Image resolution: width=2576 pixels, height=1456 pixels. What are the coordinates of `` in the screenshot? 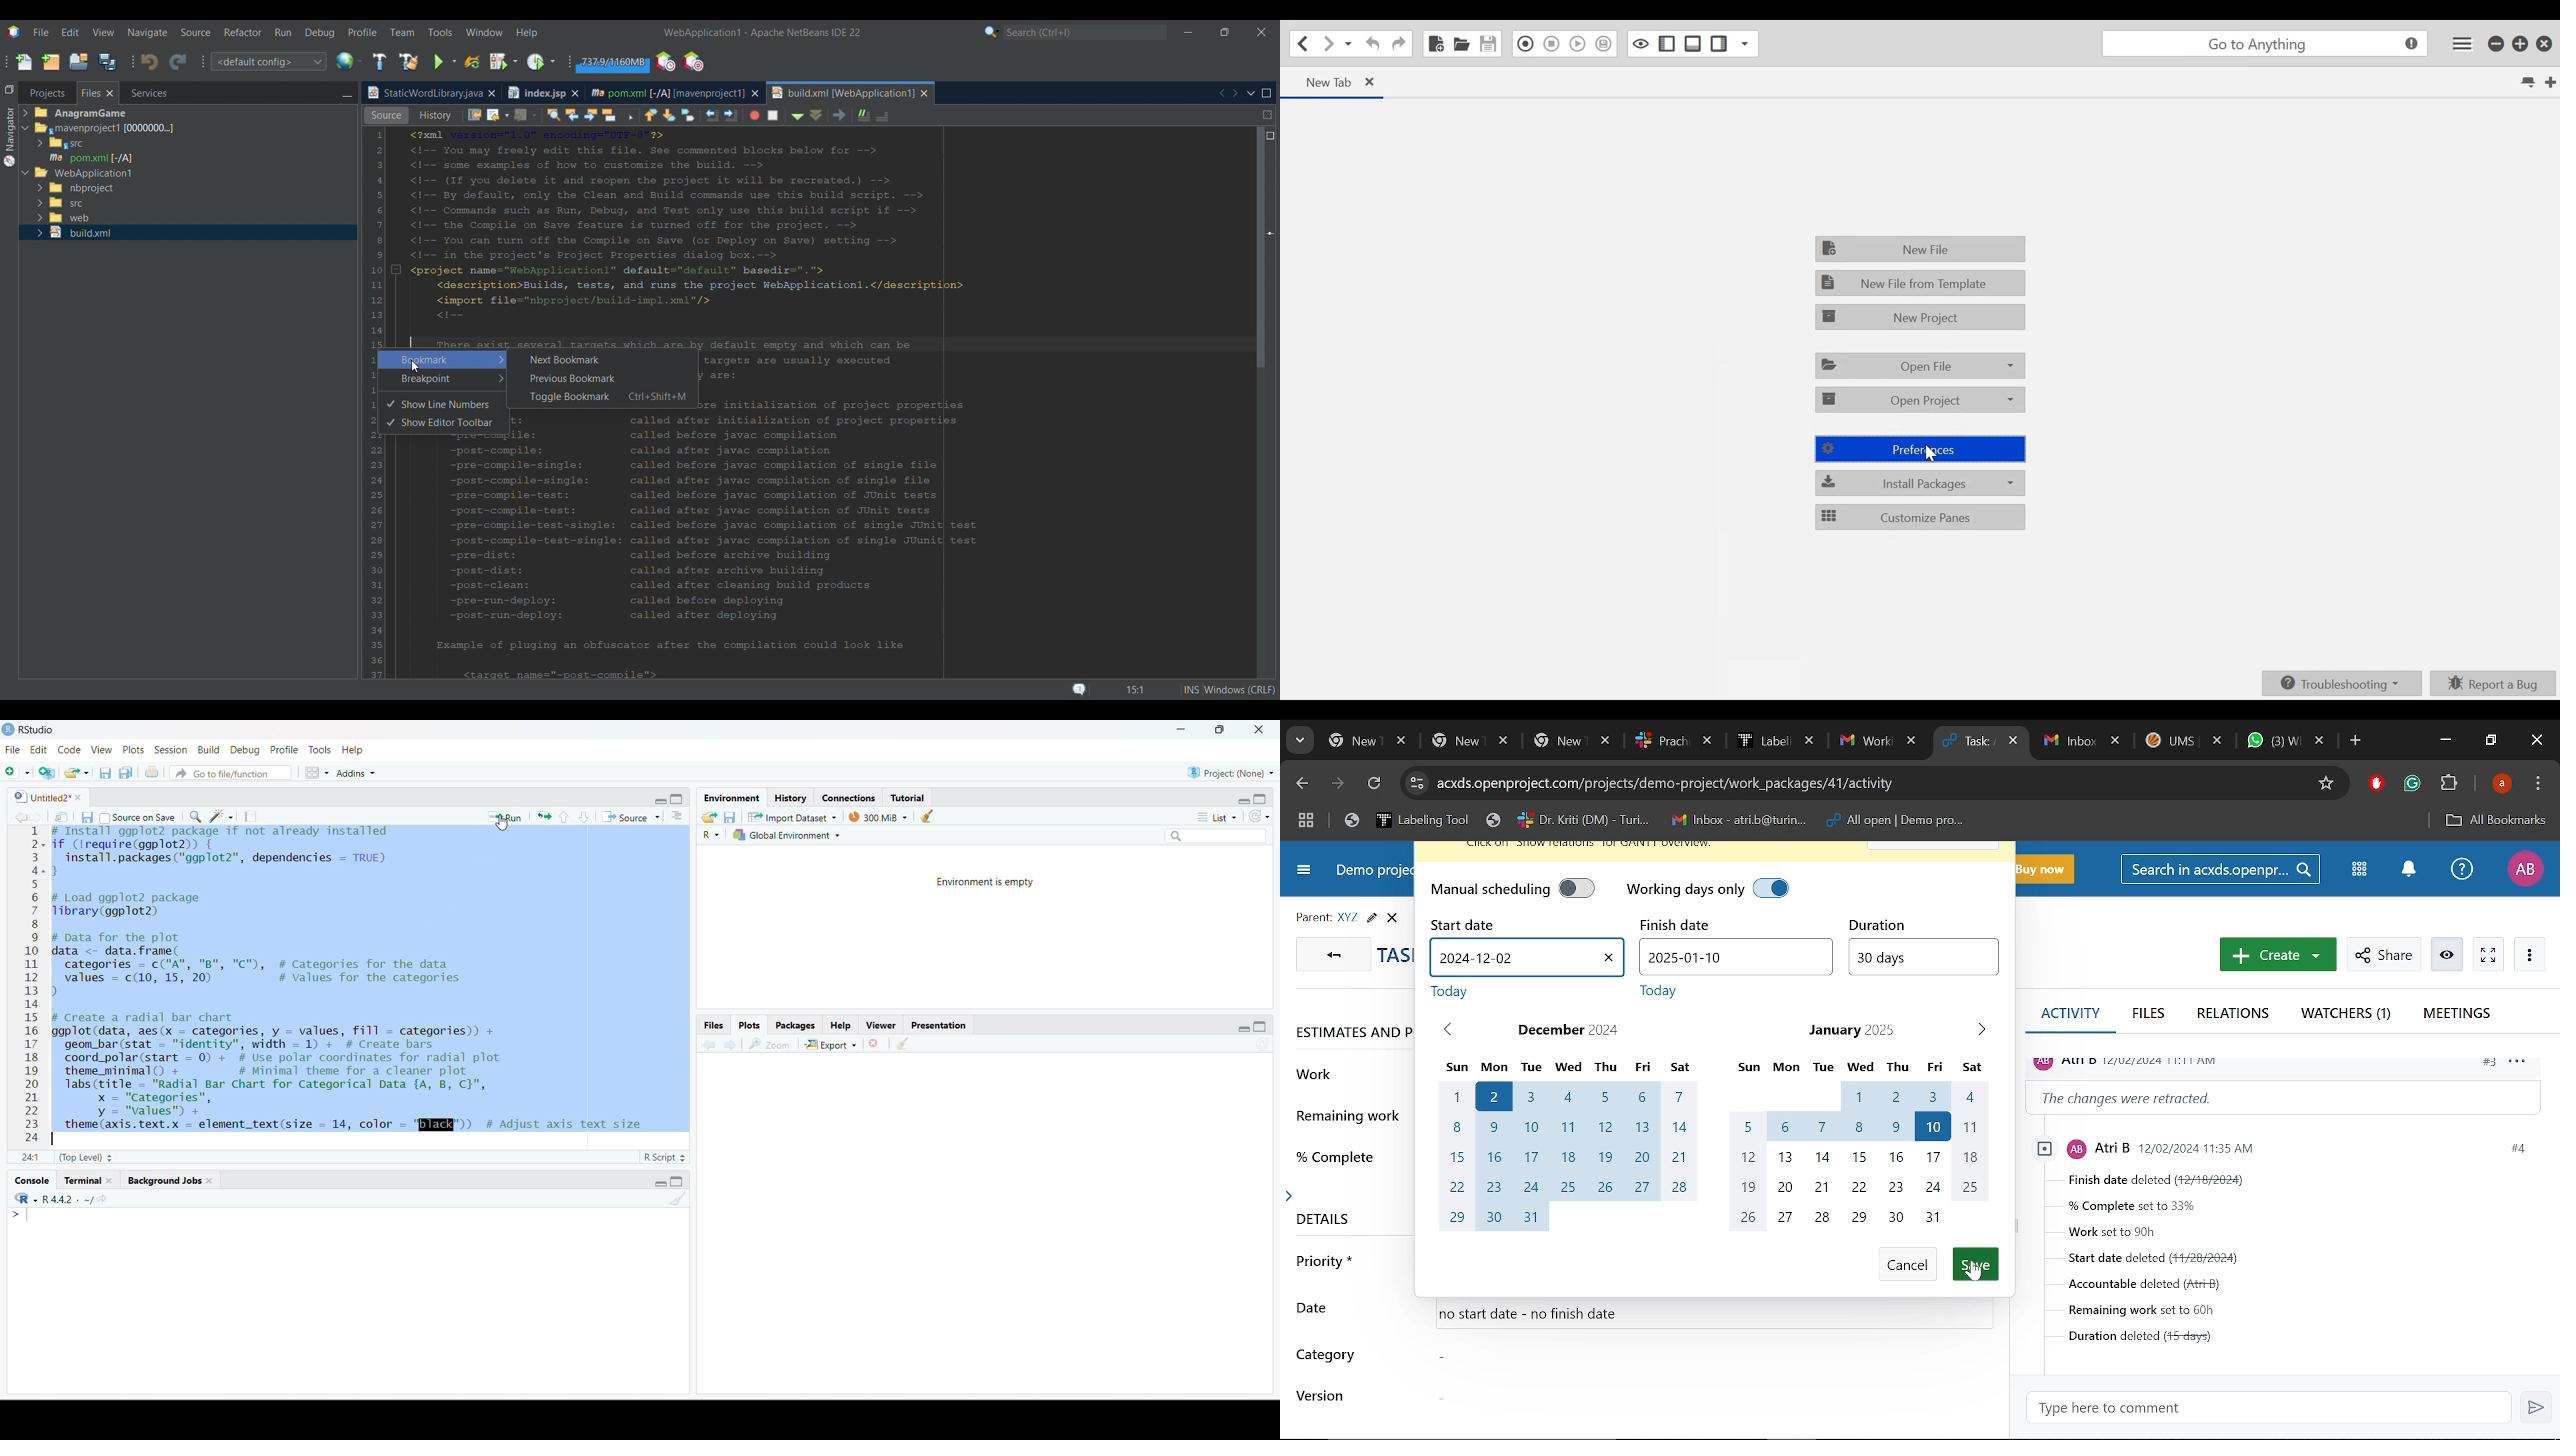 It's located at (1307, 871).